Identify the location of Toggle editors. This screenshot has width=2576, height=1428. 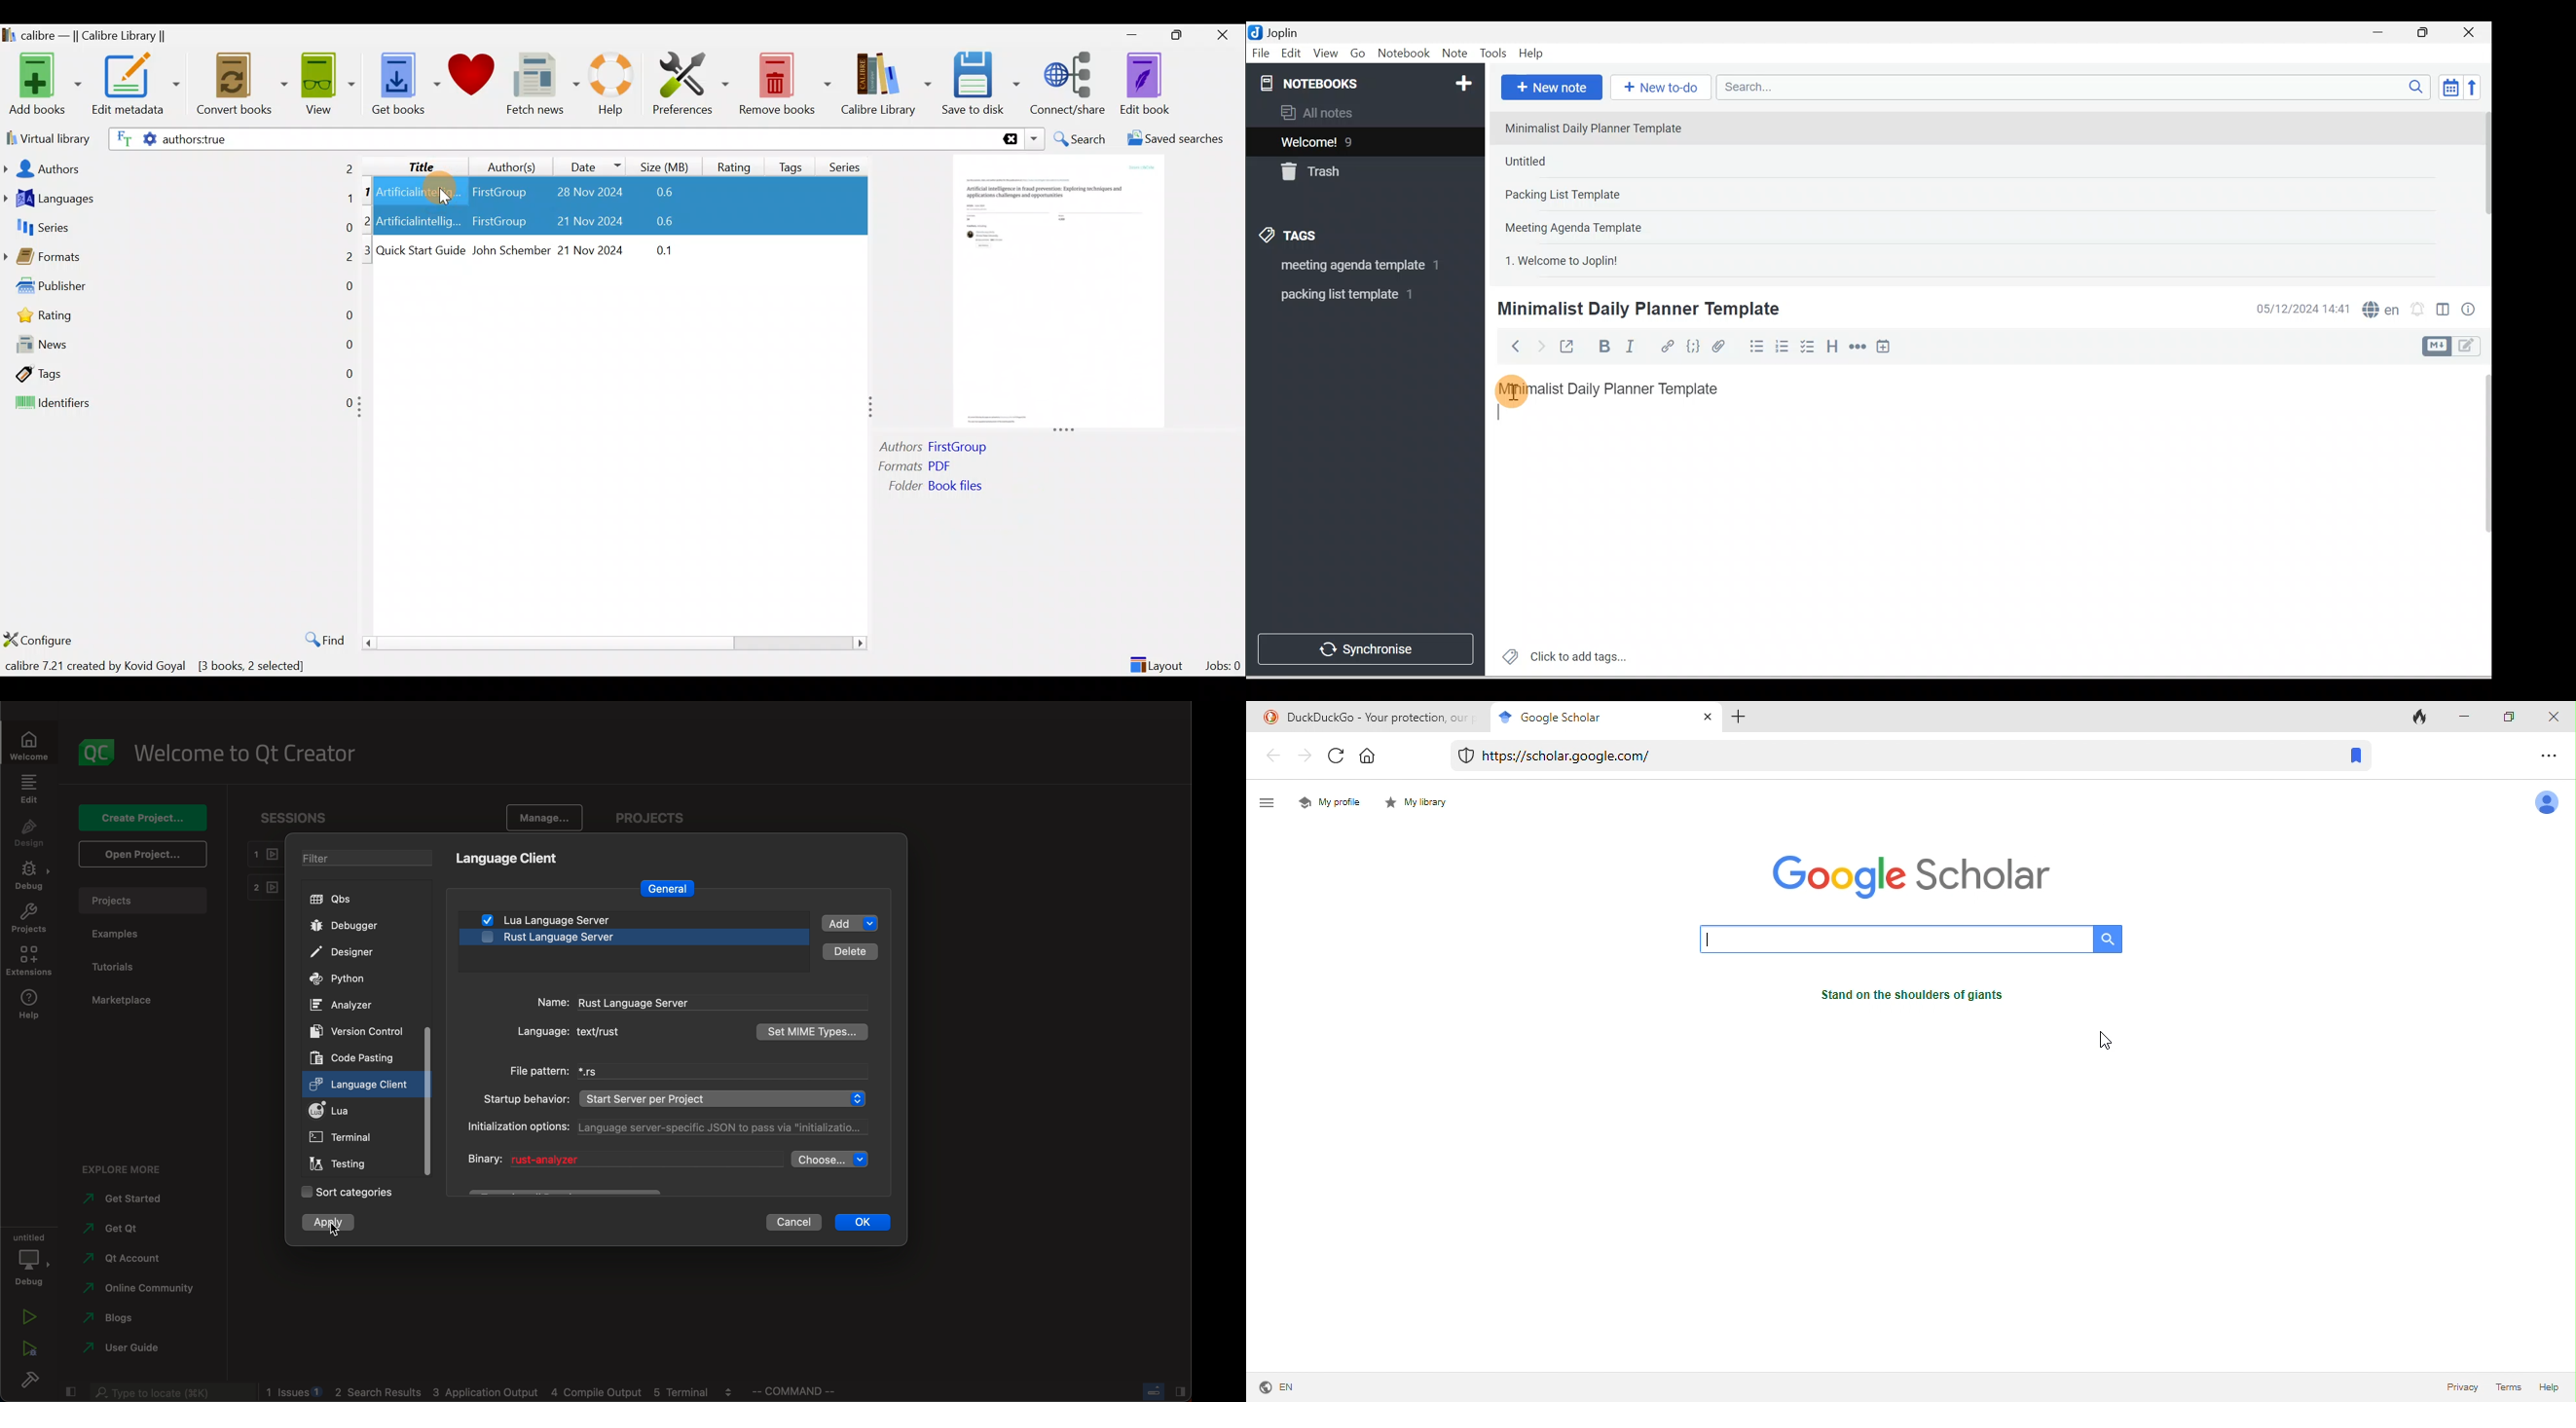
(2443, 312).